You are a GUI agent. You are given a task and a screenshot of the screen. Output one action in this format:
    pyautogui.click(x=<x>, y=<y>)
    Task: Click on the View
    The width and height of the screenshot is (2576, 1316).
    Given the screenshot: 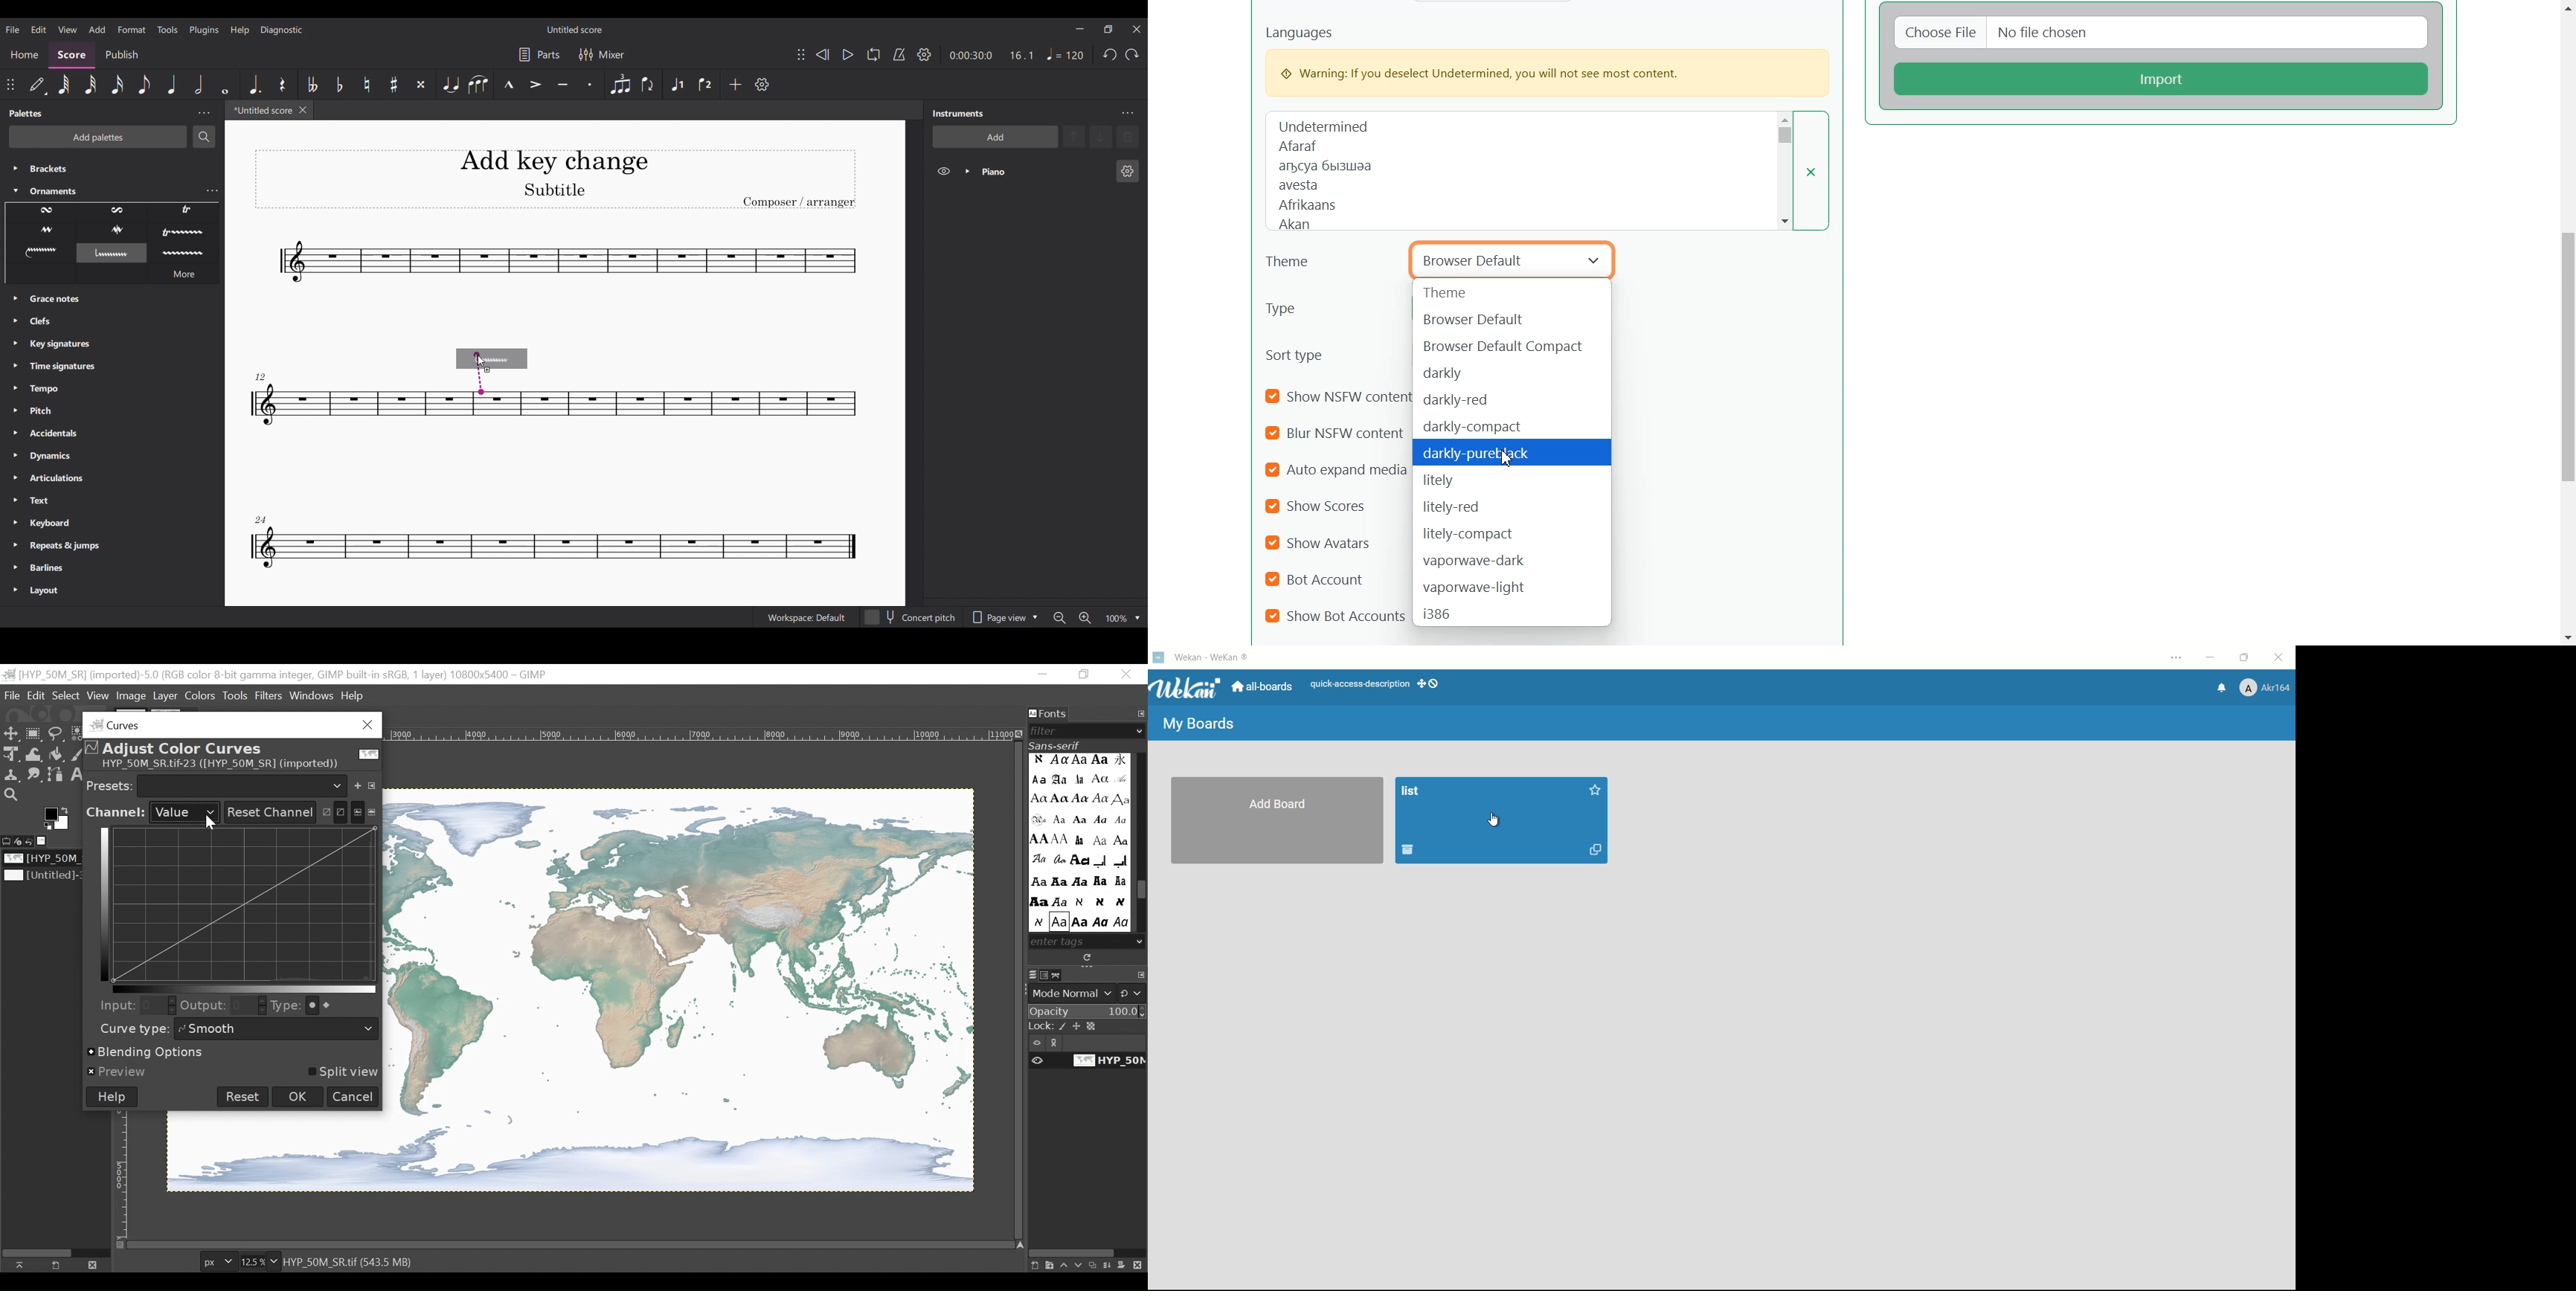 What is the action you would take?
    pyautogui.click(x=98, y=696)
    